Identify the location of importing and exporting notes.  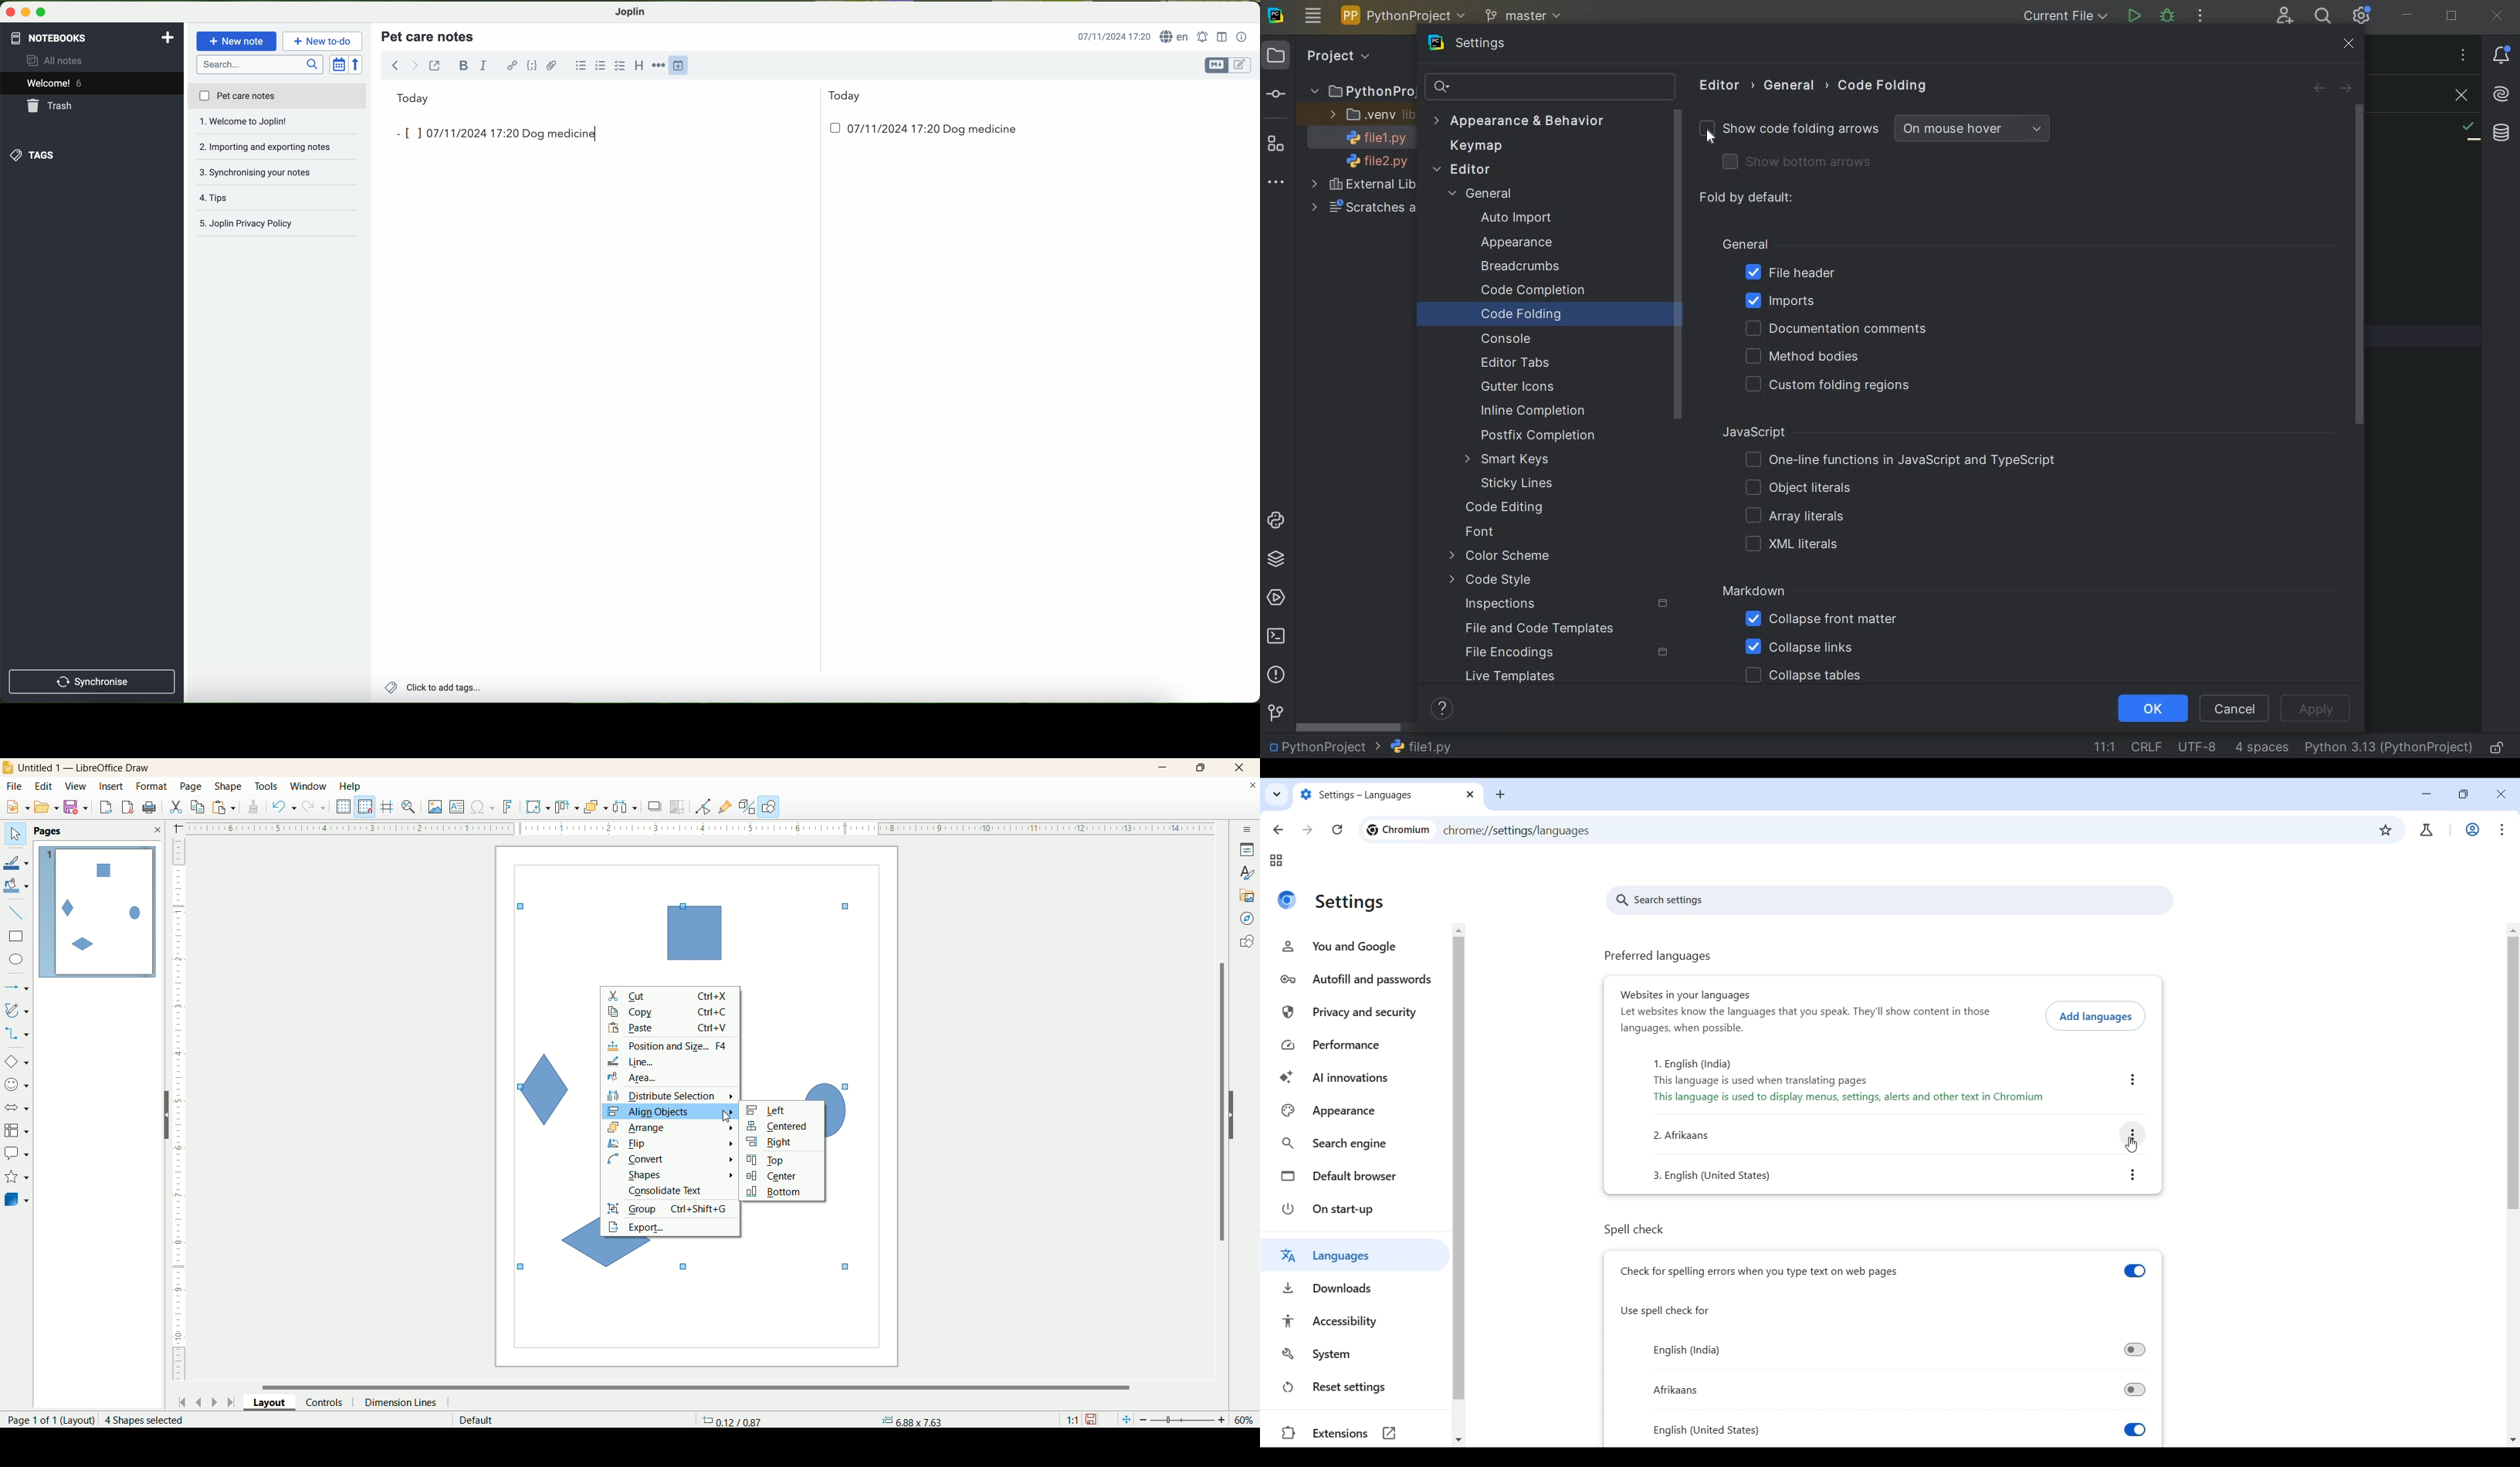
(277, 124).